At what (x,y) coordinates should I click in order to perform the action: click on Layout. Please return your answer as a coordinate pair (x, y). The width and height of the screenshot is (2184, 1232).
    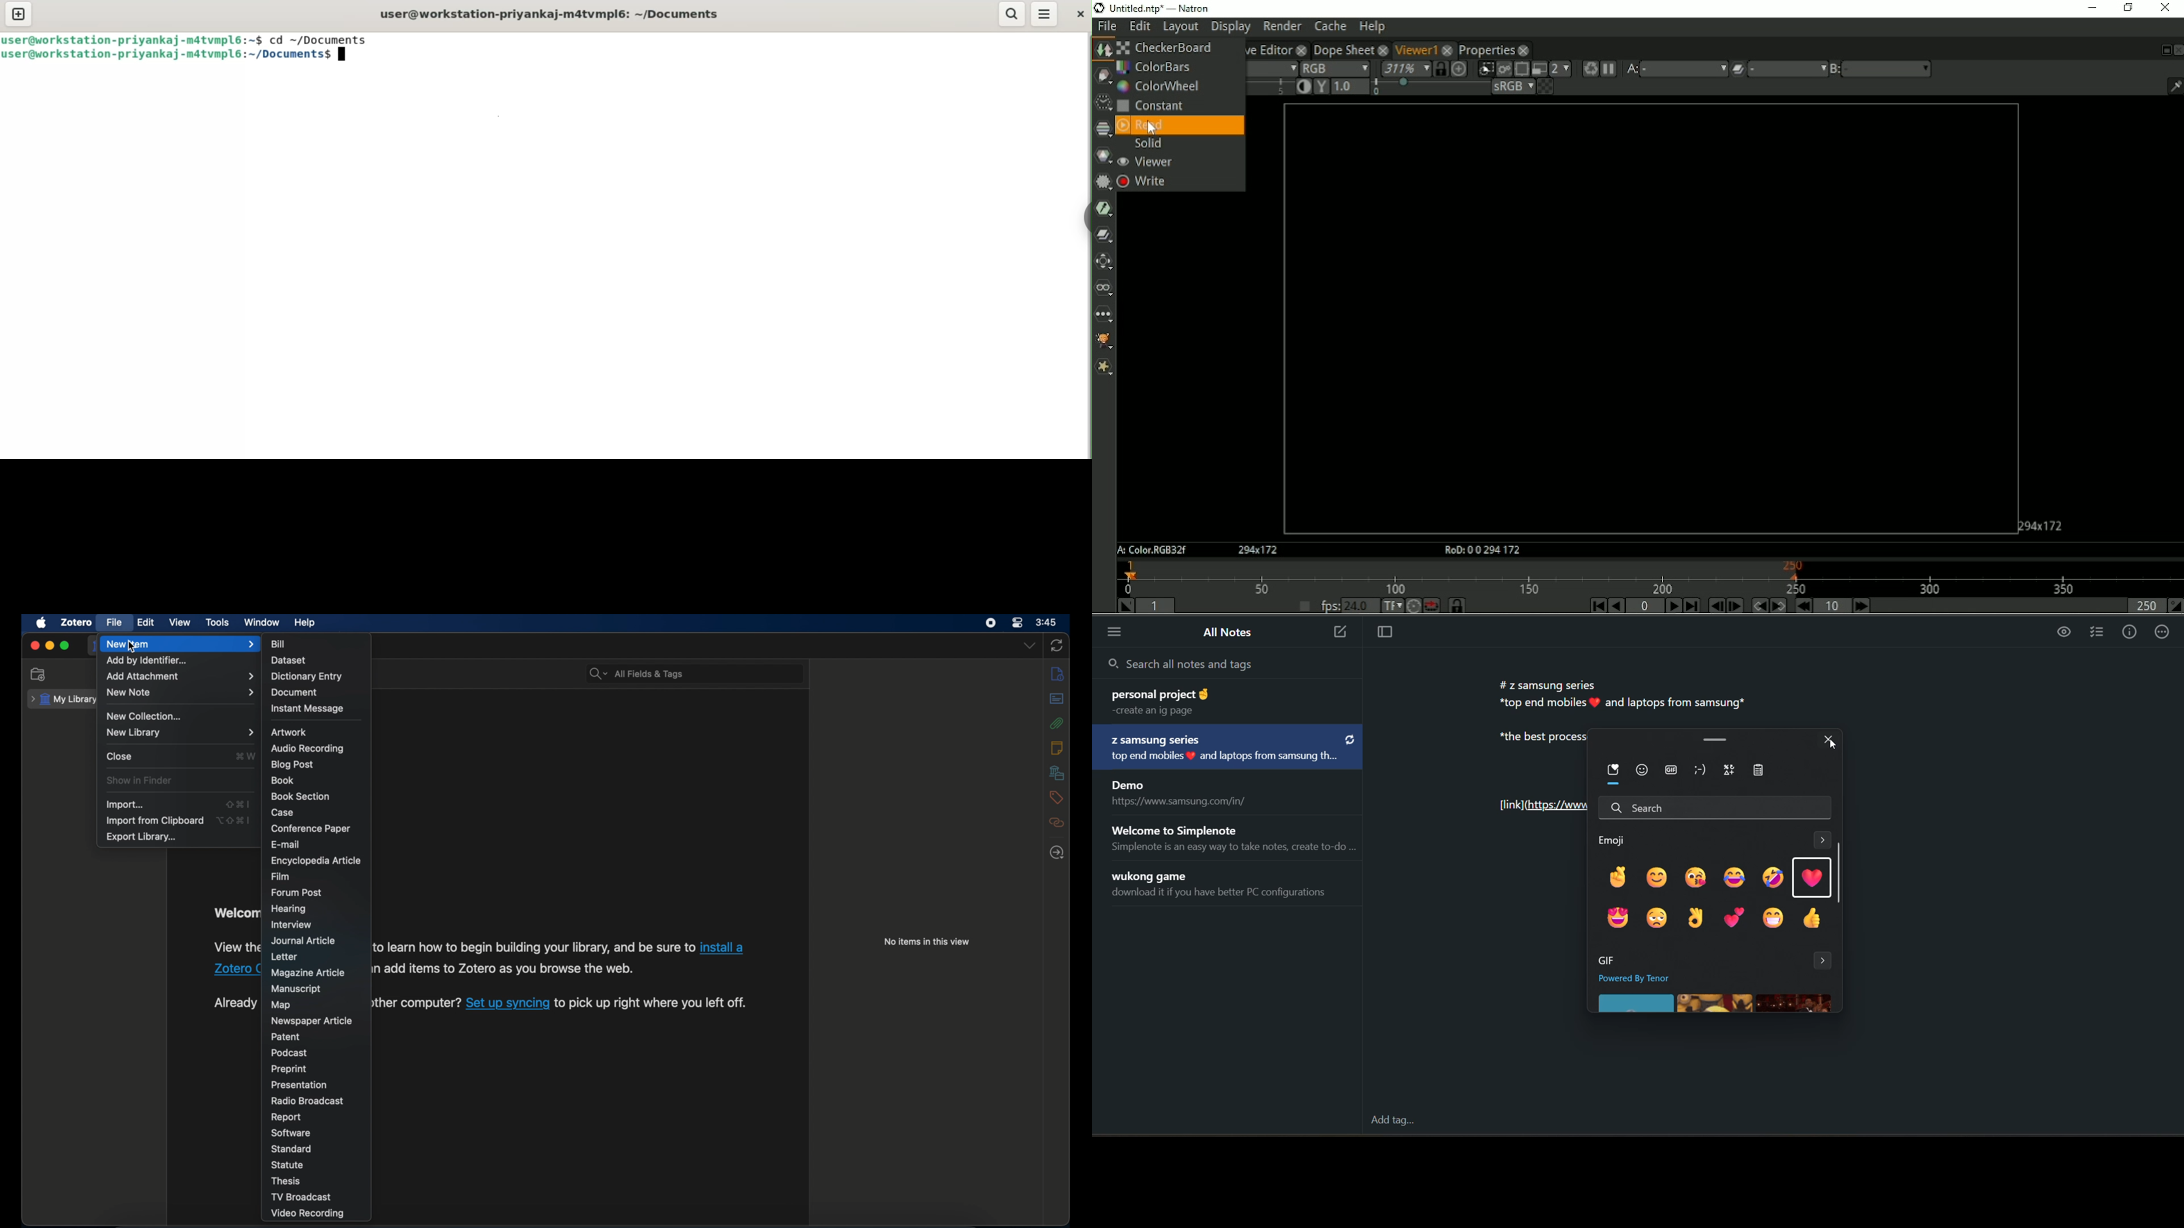
    Looking at the image, I should click on (1180, 27).